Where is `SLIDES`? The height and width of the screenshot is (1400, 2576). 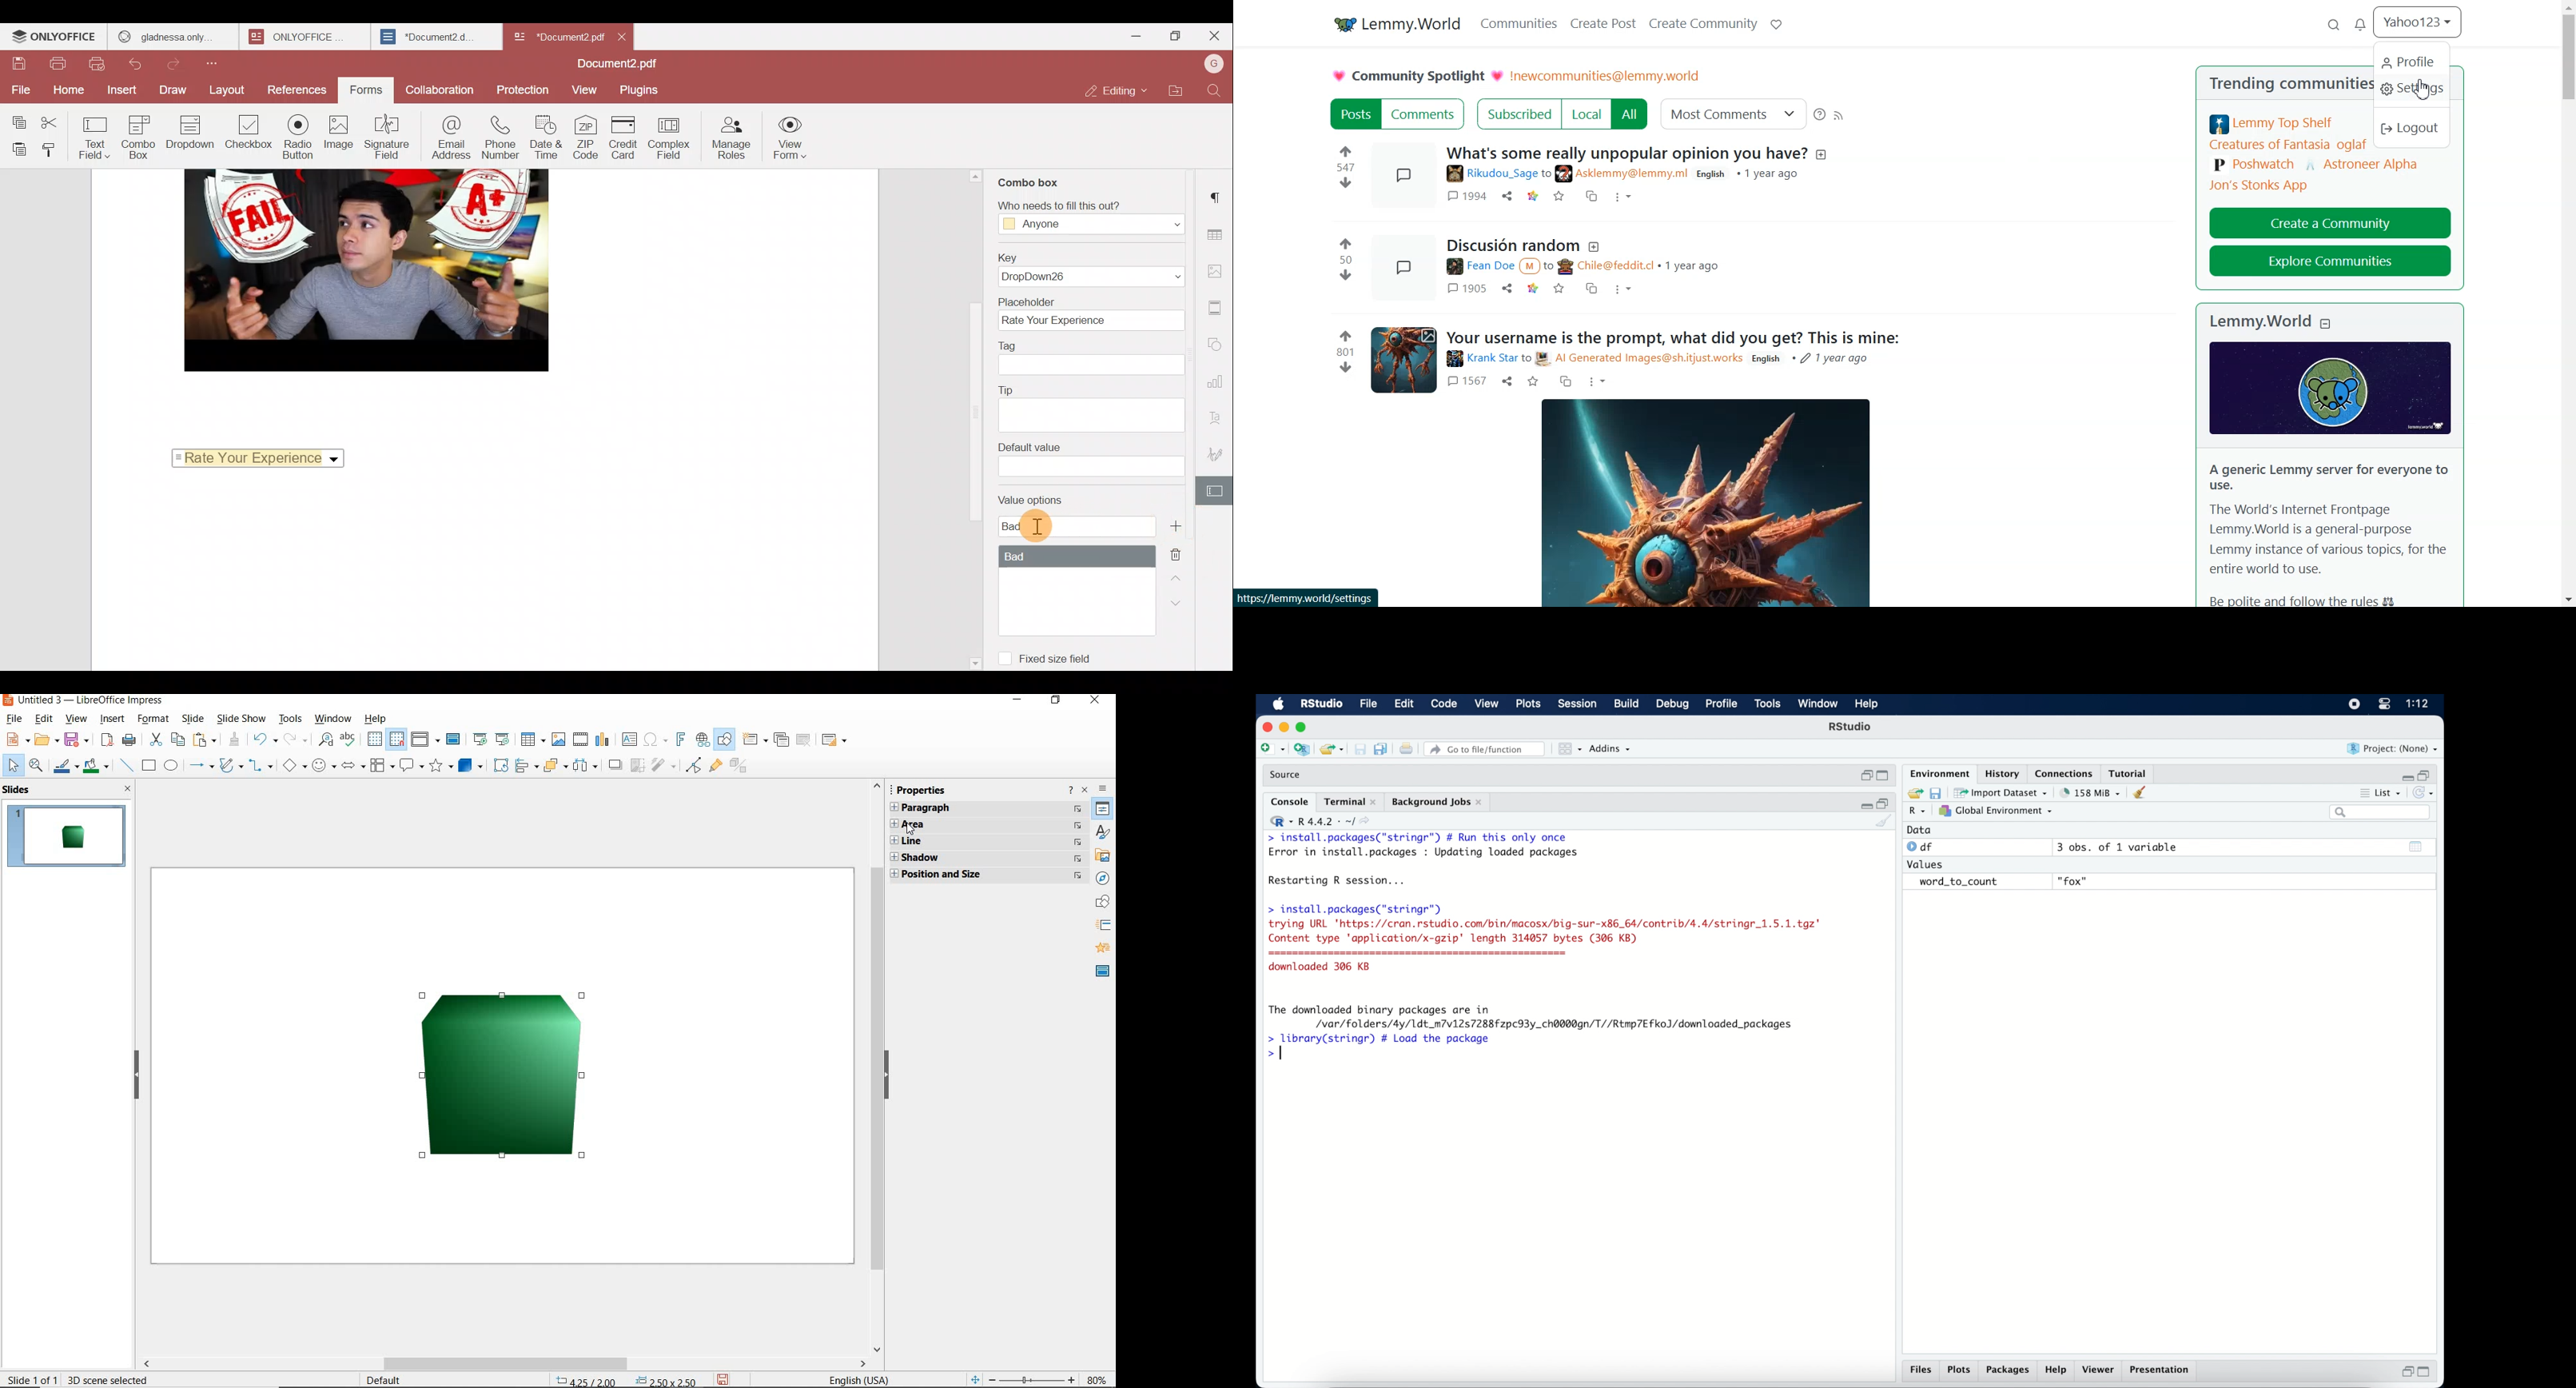
SLIDES is located at coordinates (21, 790).